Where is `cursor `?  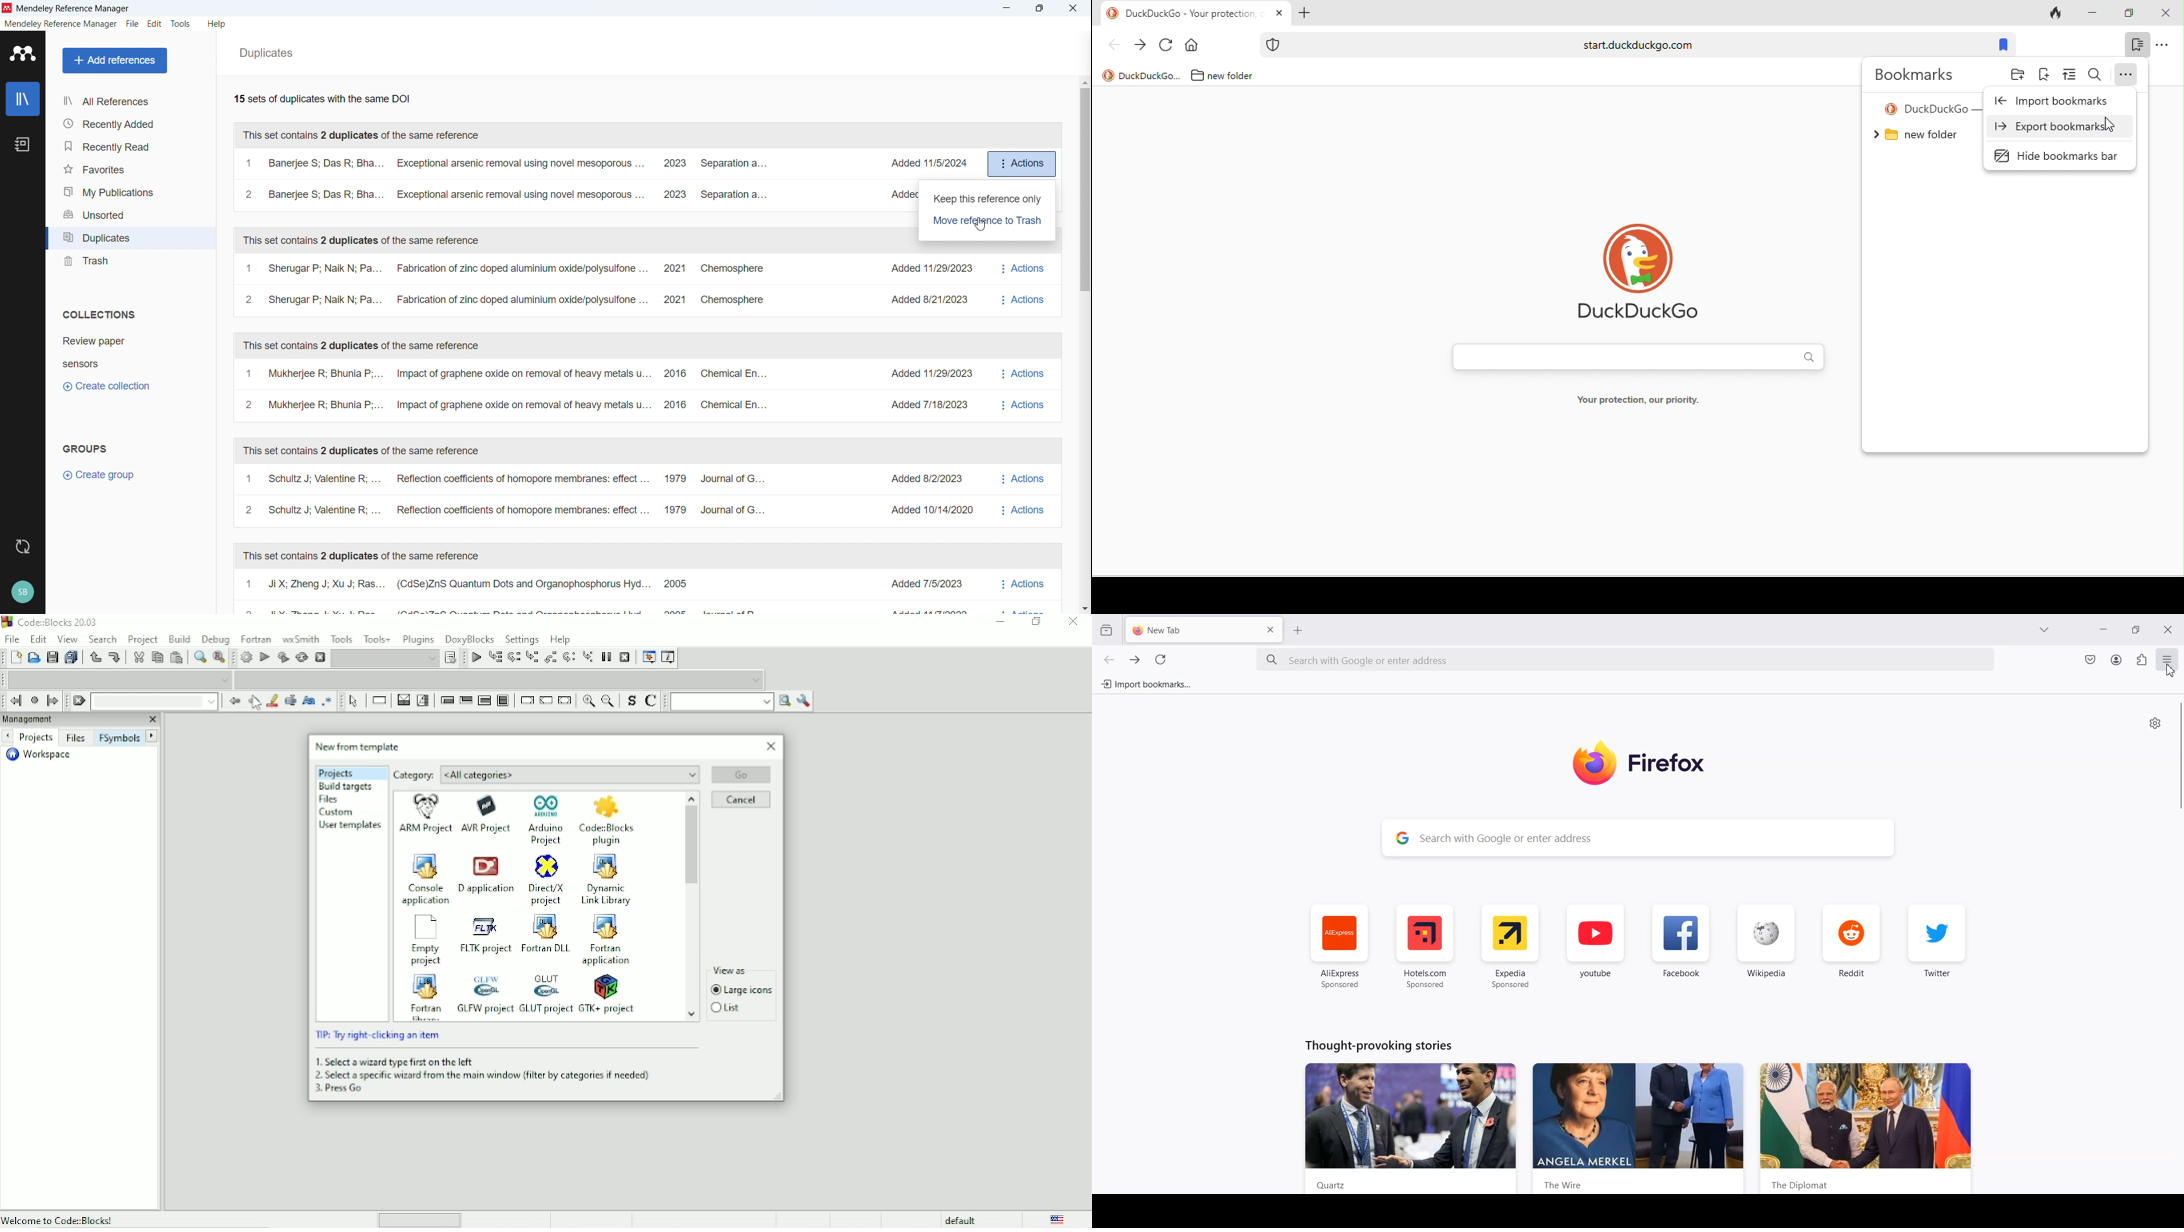
cursor  is located at coordinates (980, 225).